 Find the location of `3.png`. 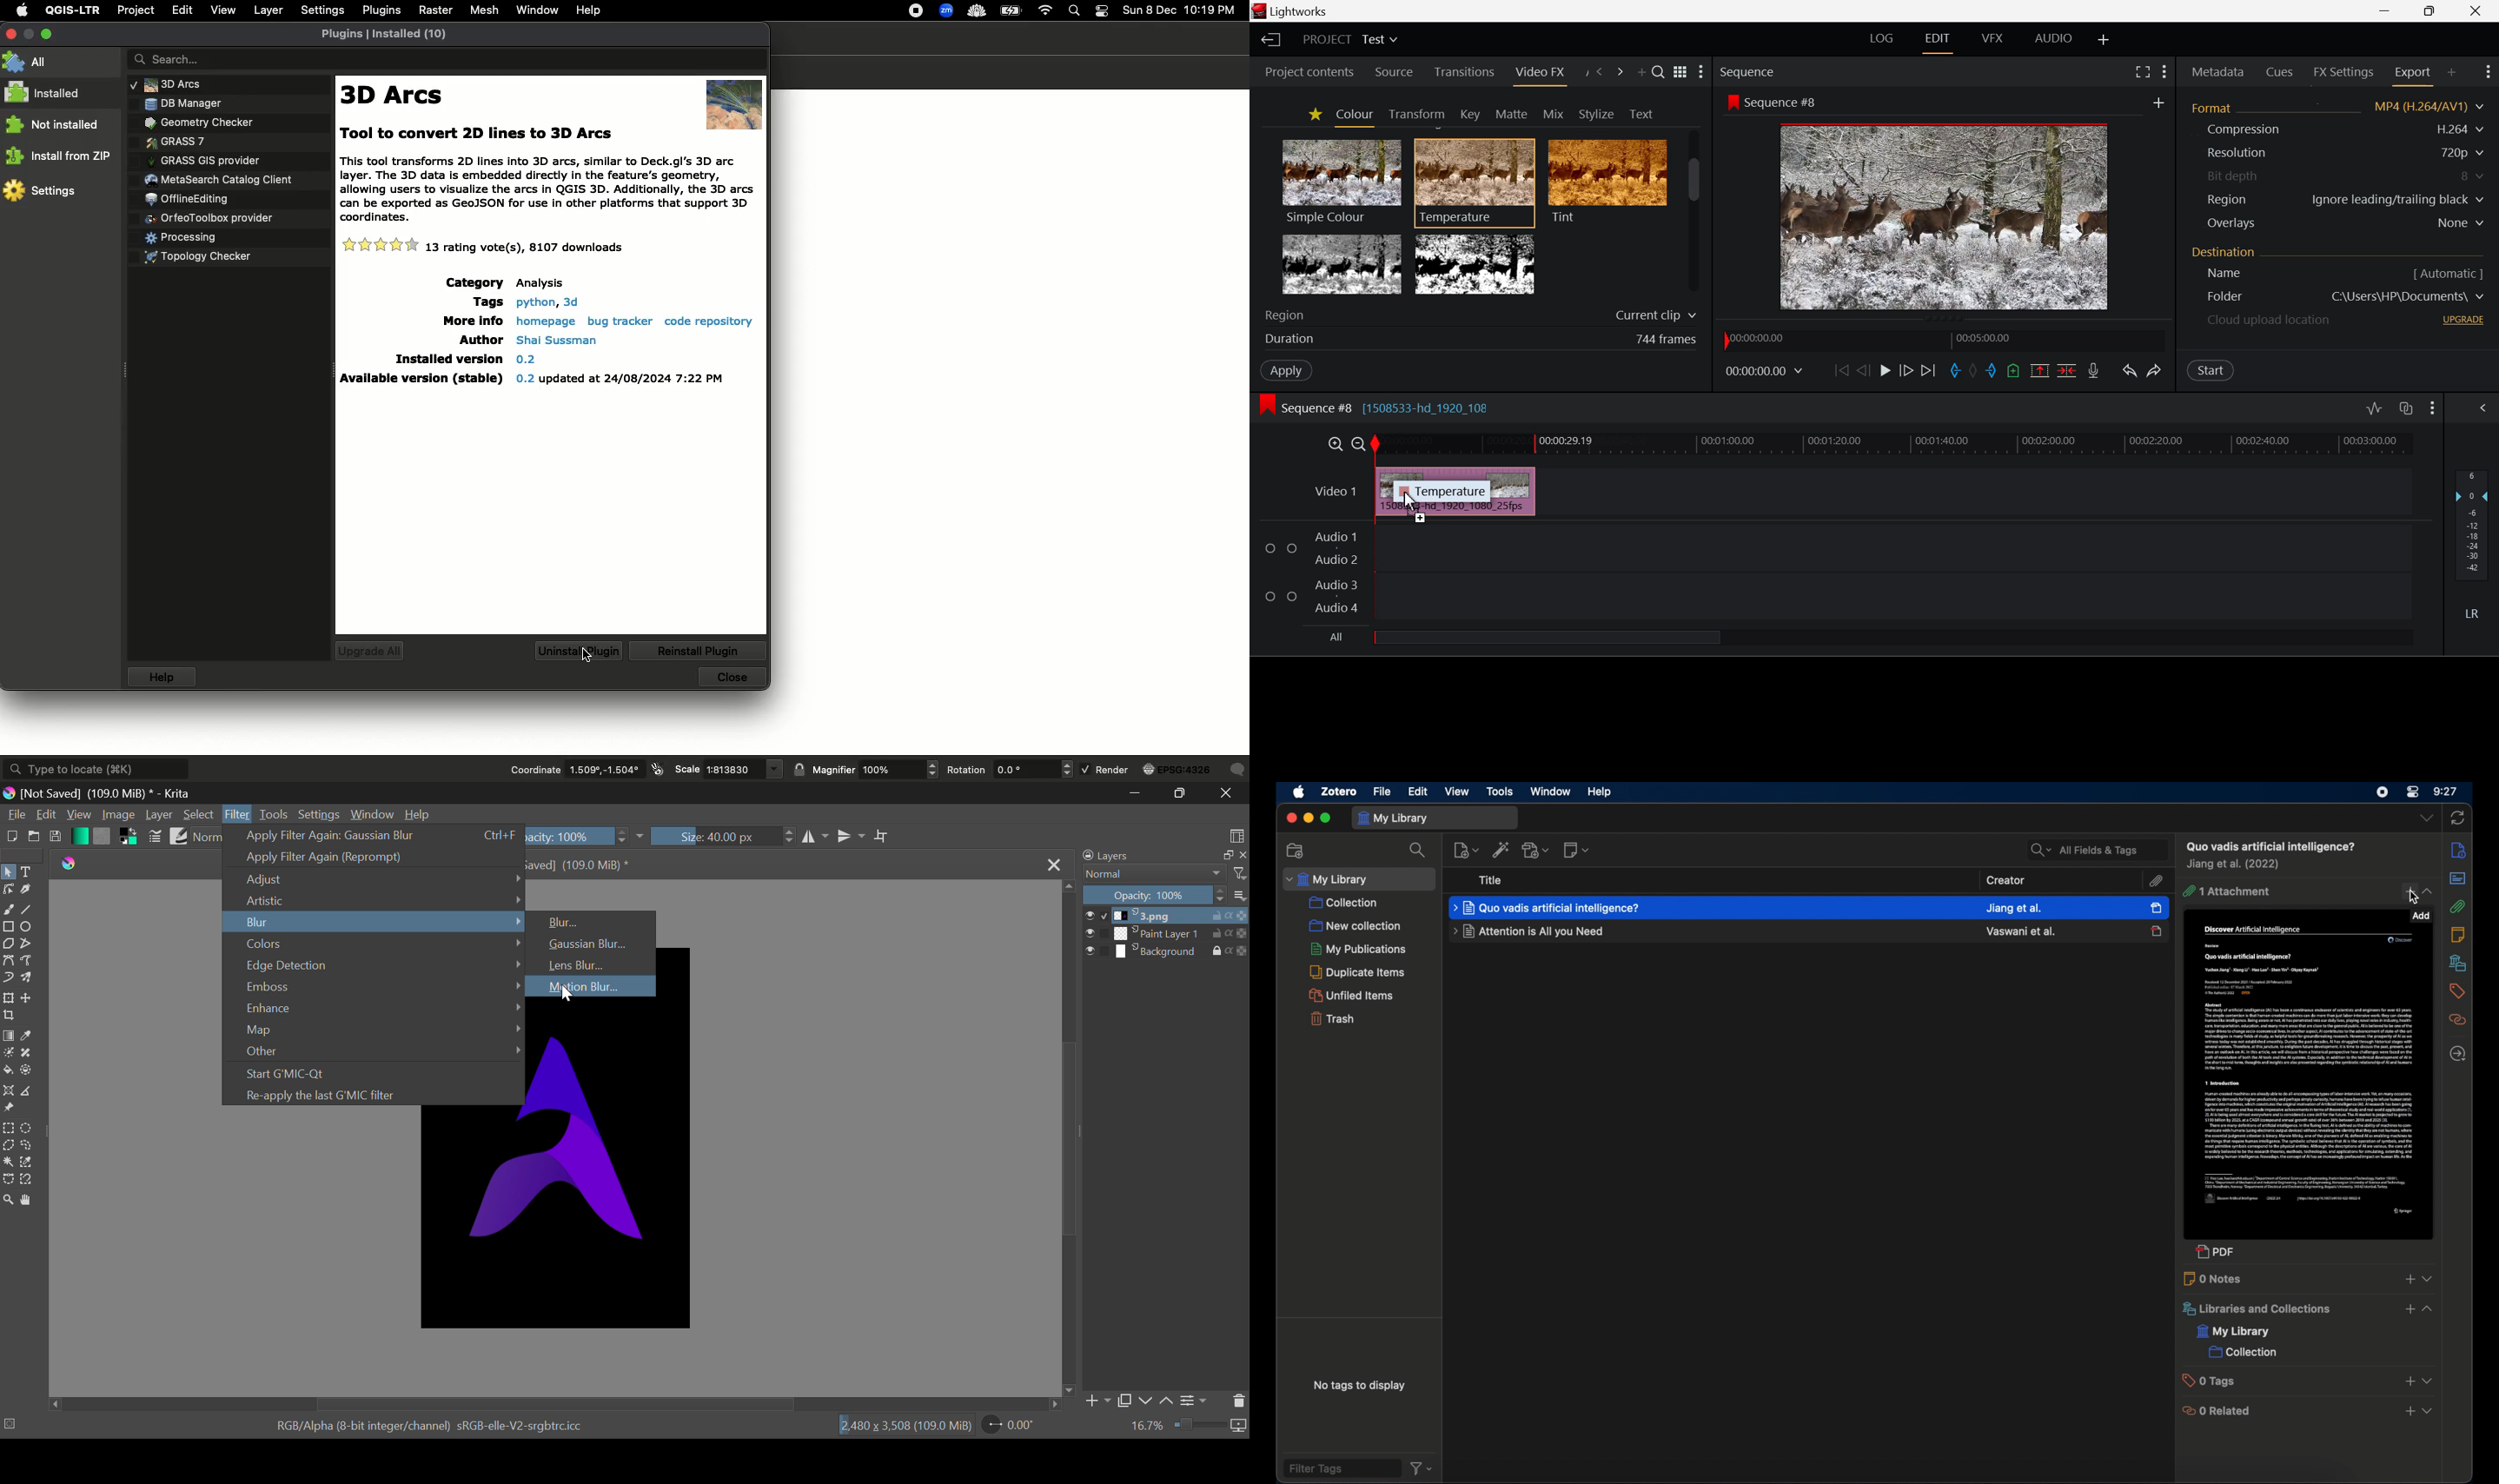

3.png is located at coordinates (1167, 916).